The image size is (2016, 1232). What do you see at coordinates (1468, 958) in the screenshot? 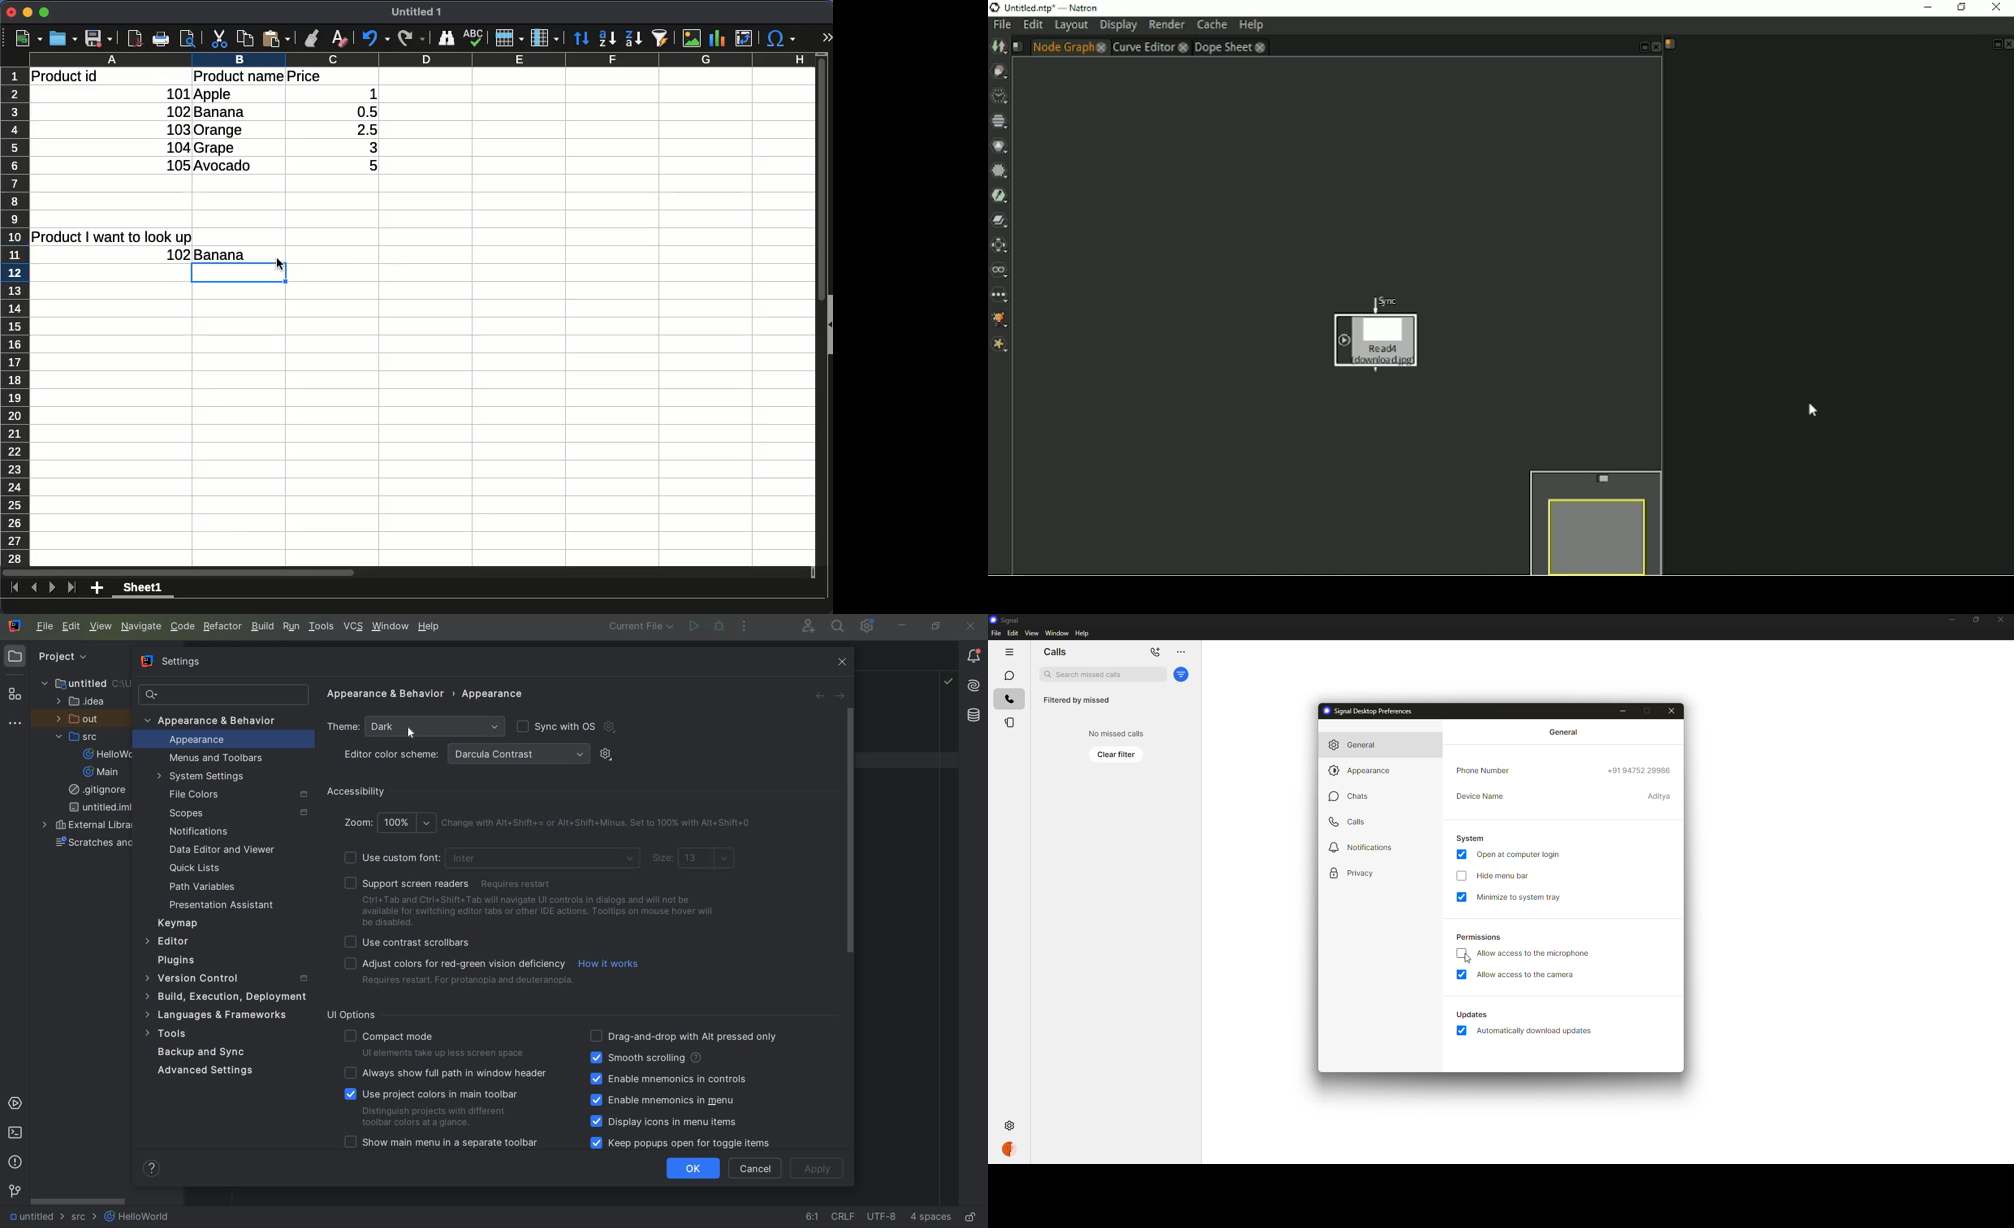
I see `cursor` at bounding box center [1468, 958].